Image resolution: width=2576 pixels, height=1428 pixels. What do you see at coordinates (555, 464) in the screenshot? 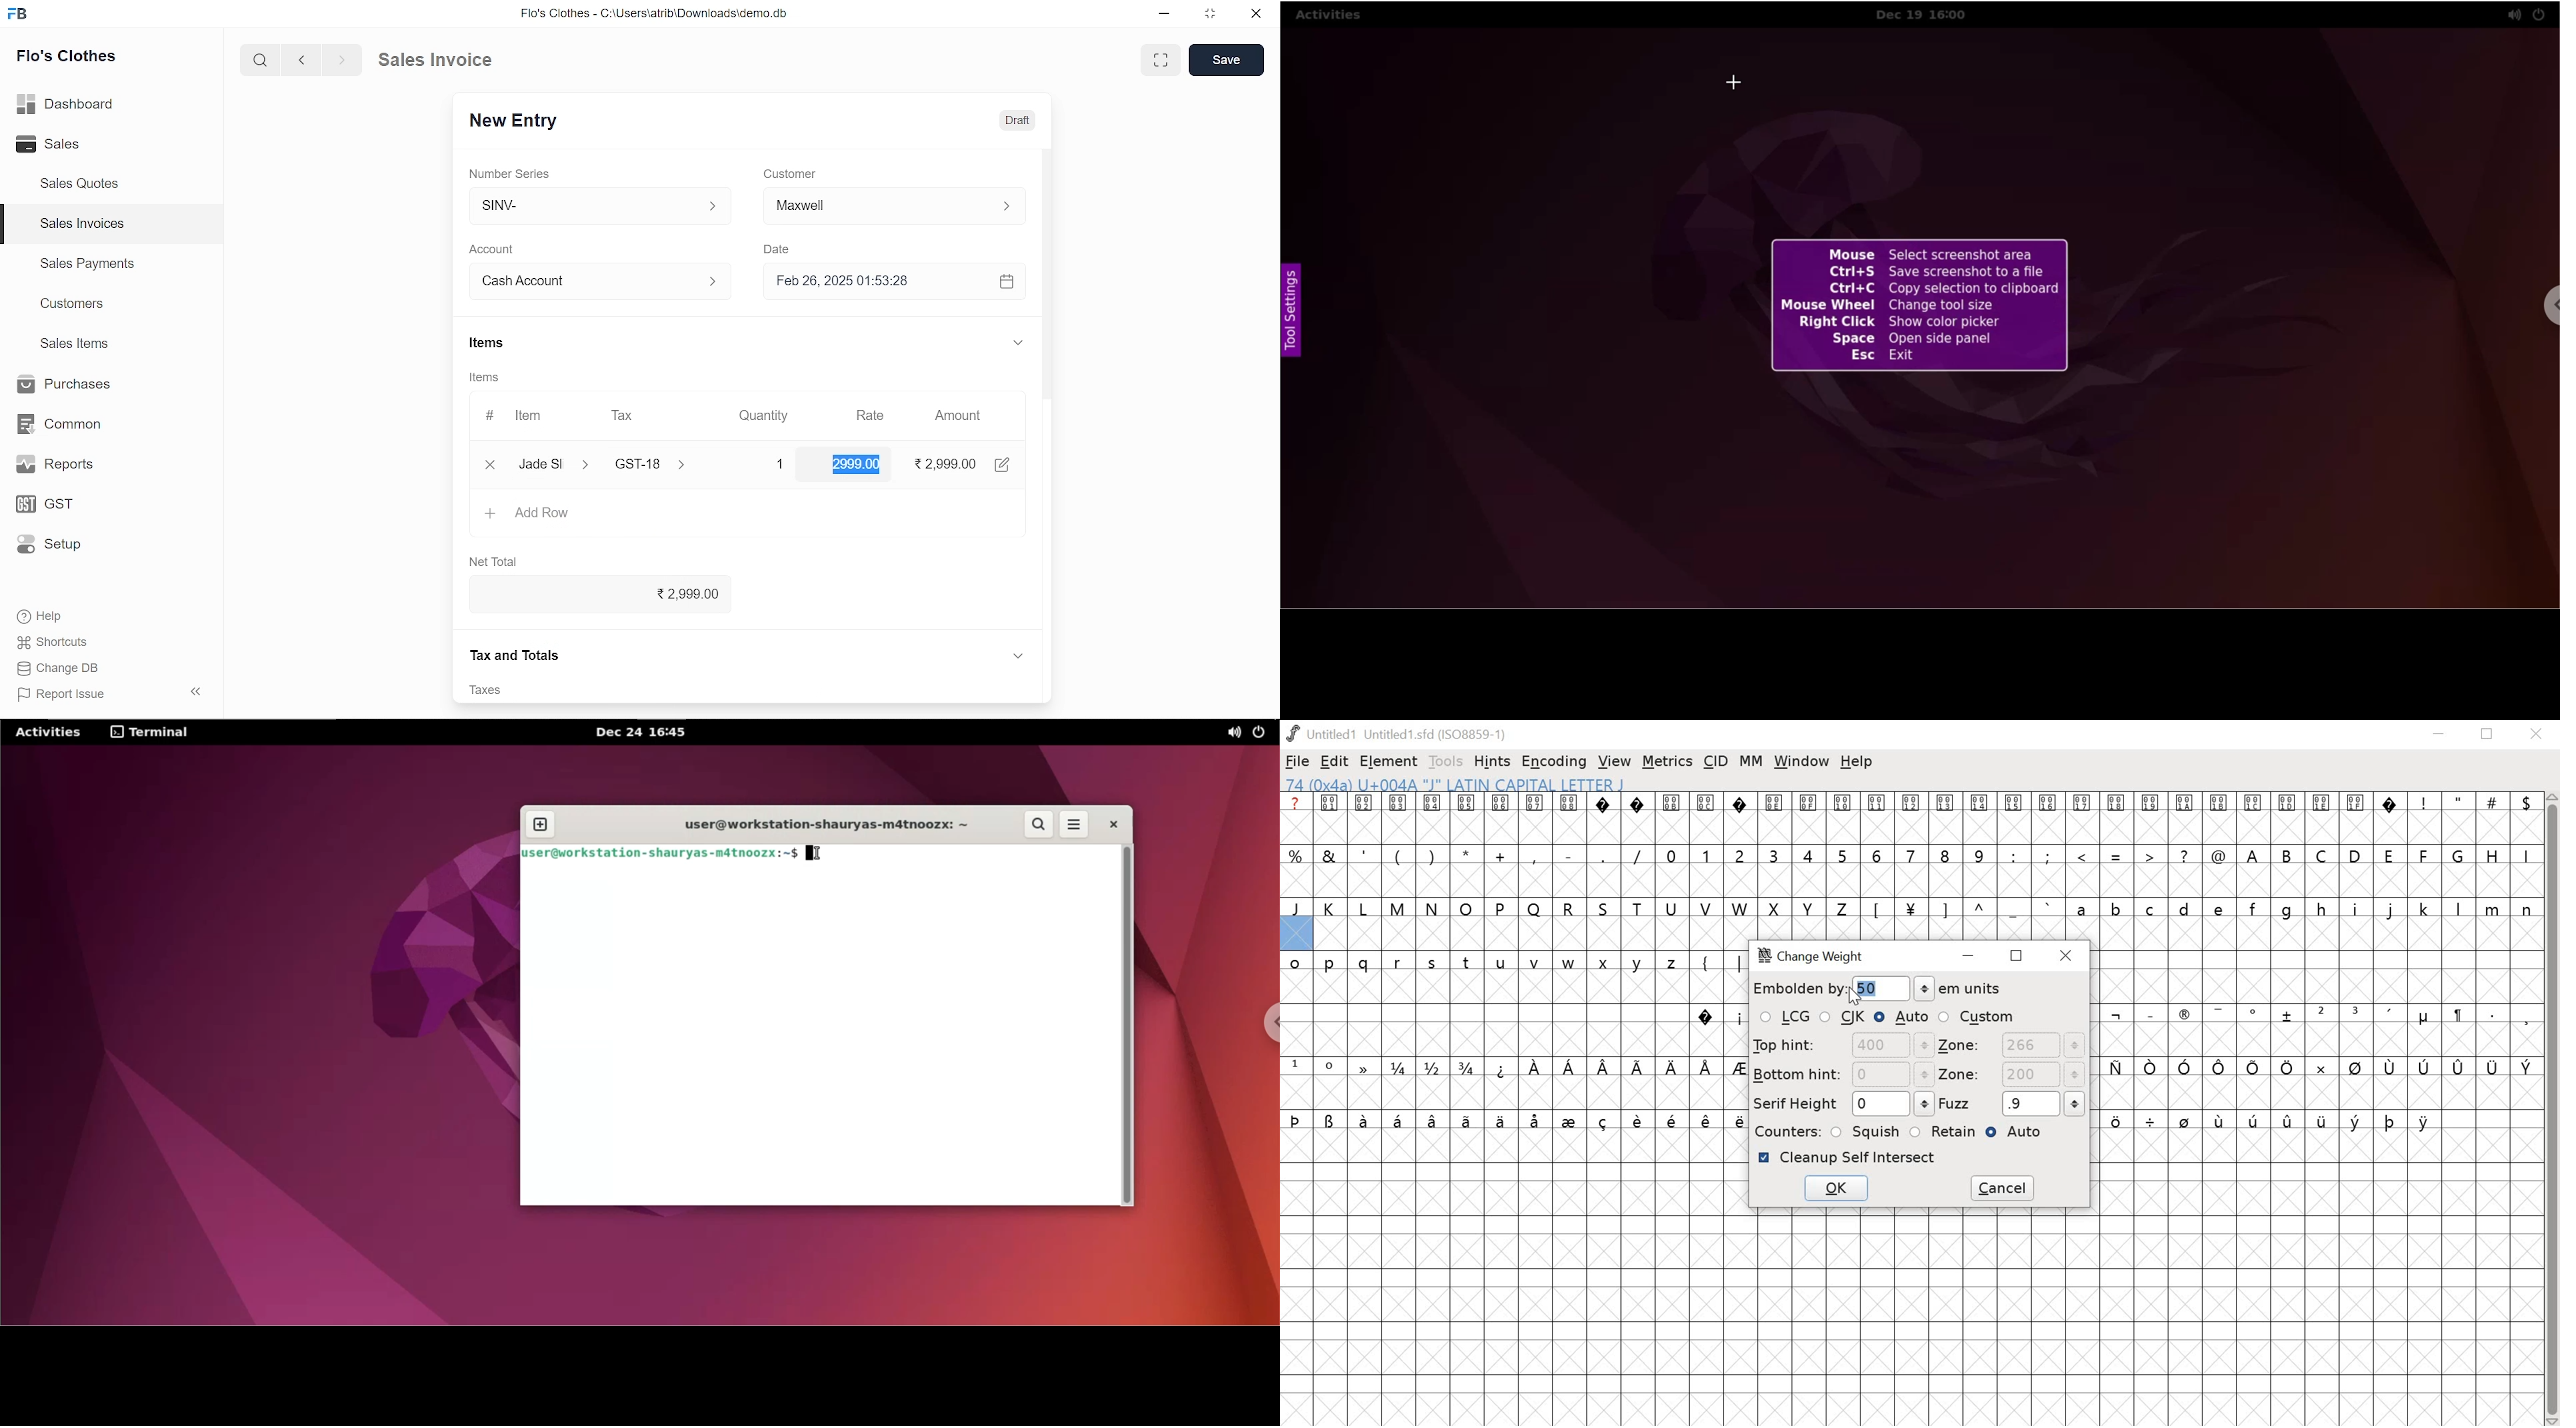
I see `Jade slippers` at bounding box center [555, 464].